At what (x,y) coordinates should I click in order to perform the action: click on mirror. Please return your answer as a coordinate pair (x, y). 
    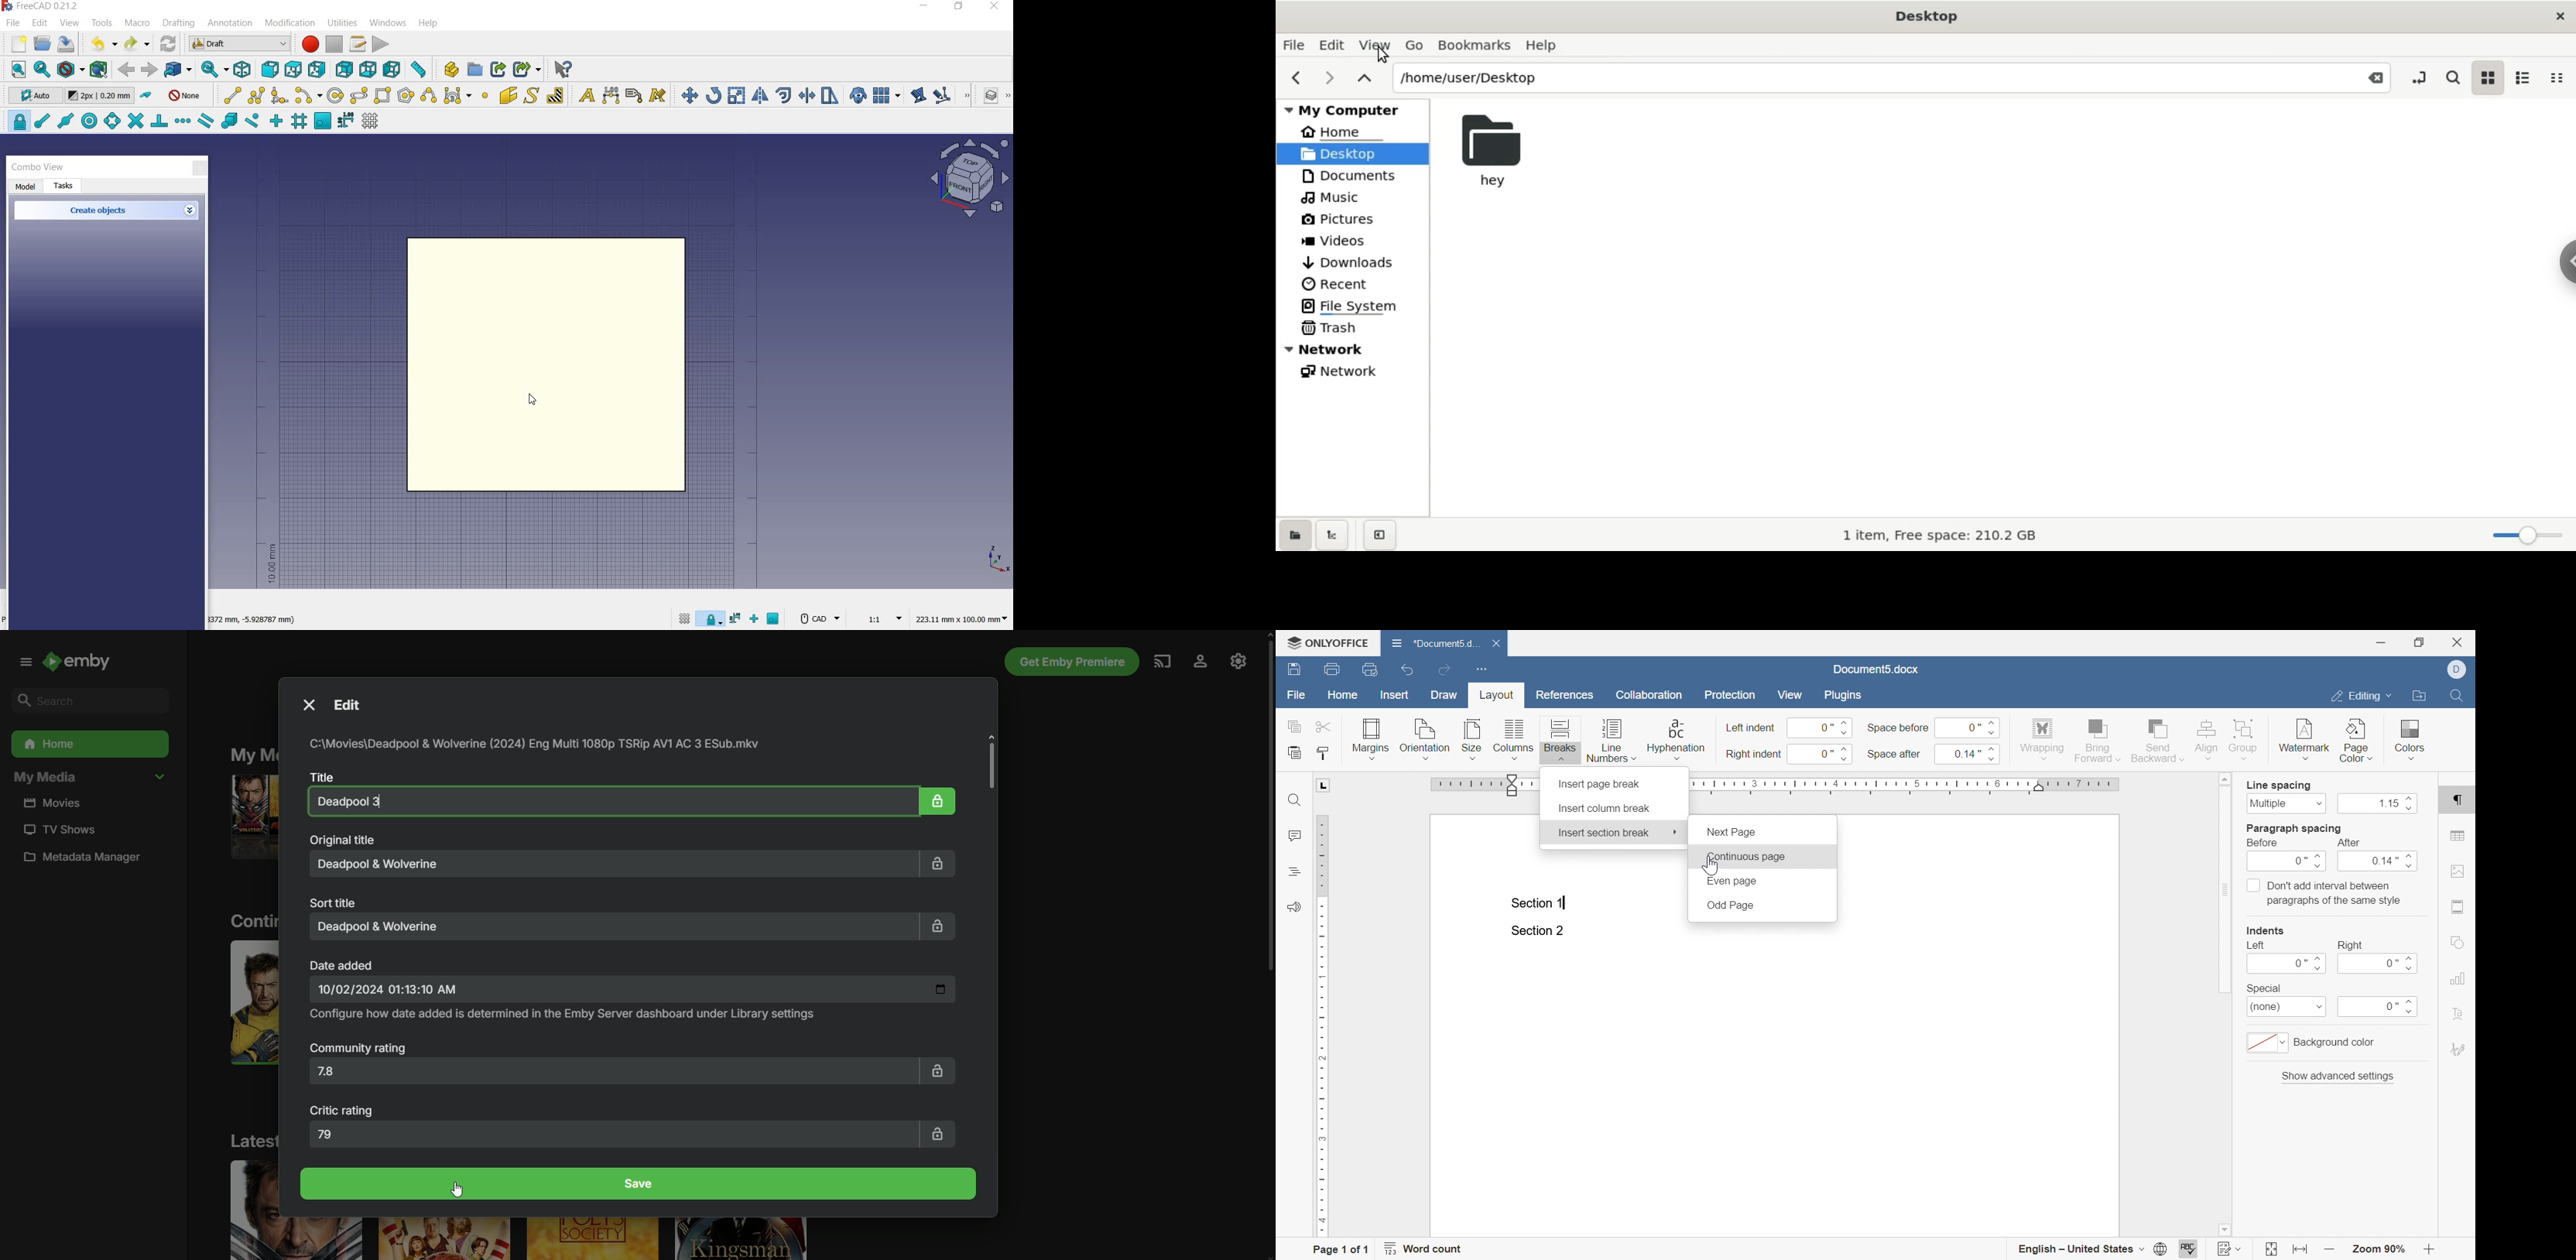
    Looking at the image, I should click on (759, 97).